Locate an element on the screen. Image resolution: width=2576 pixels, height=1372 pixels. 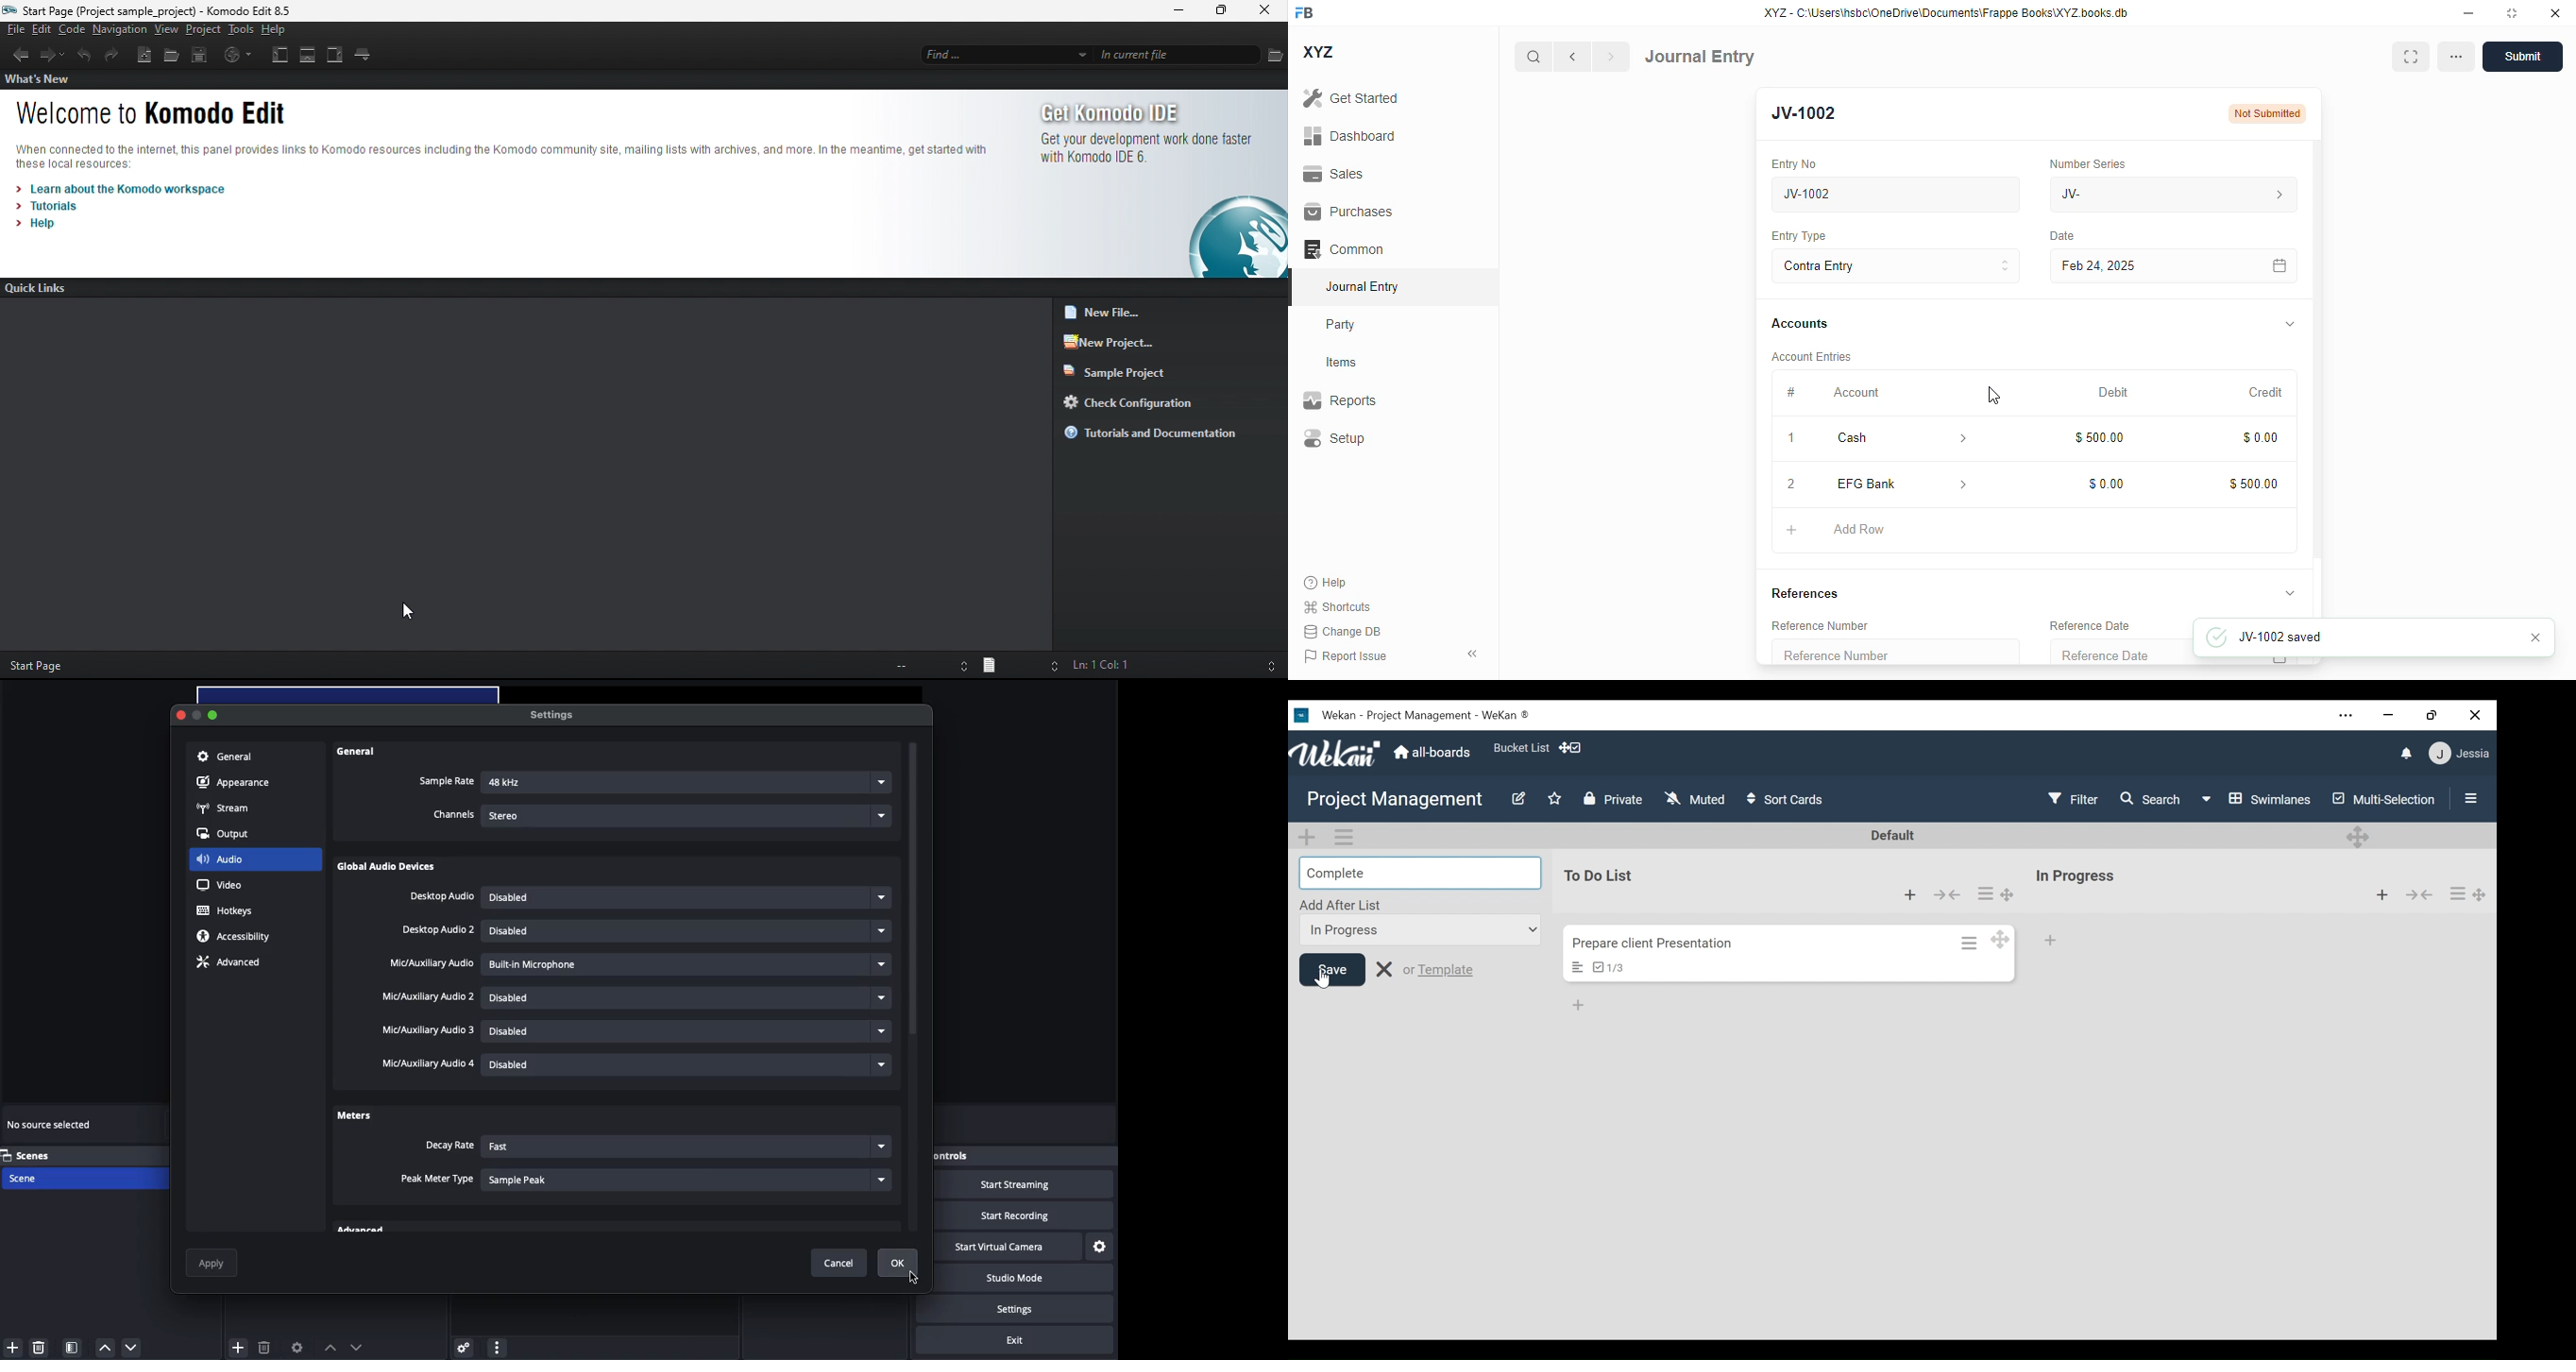
help is located at coordinates (1326, 583).